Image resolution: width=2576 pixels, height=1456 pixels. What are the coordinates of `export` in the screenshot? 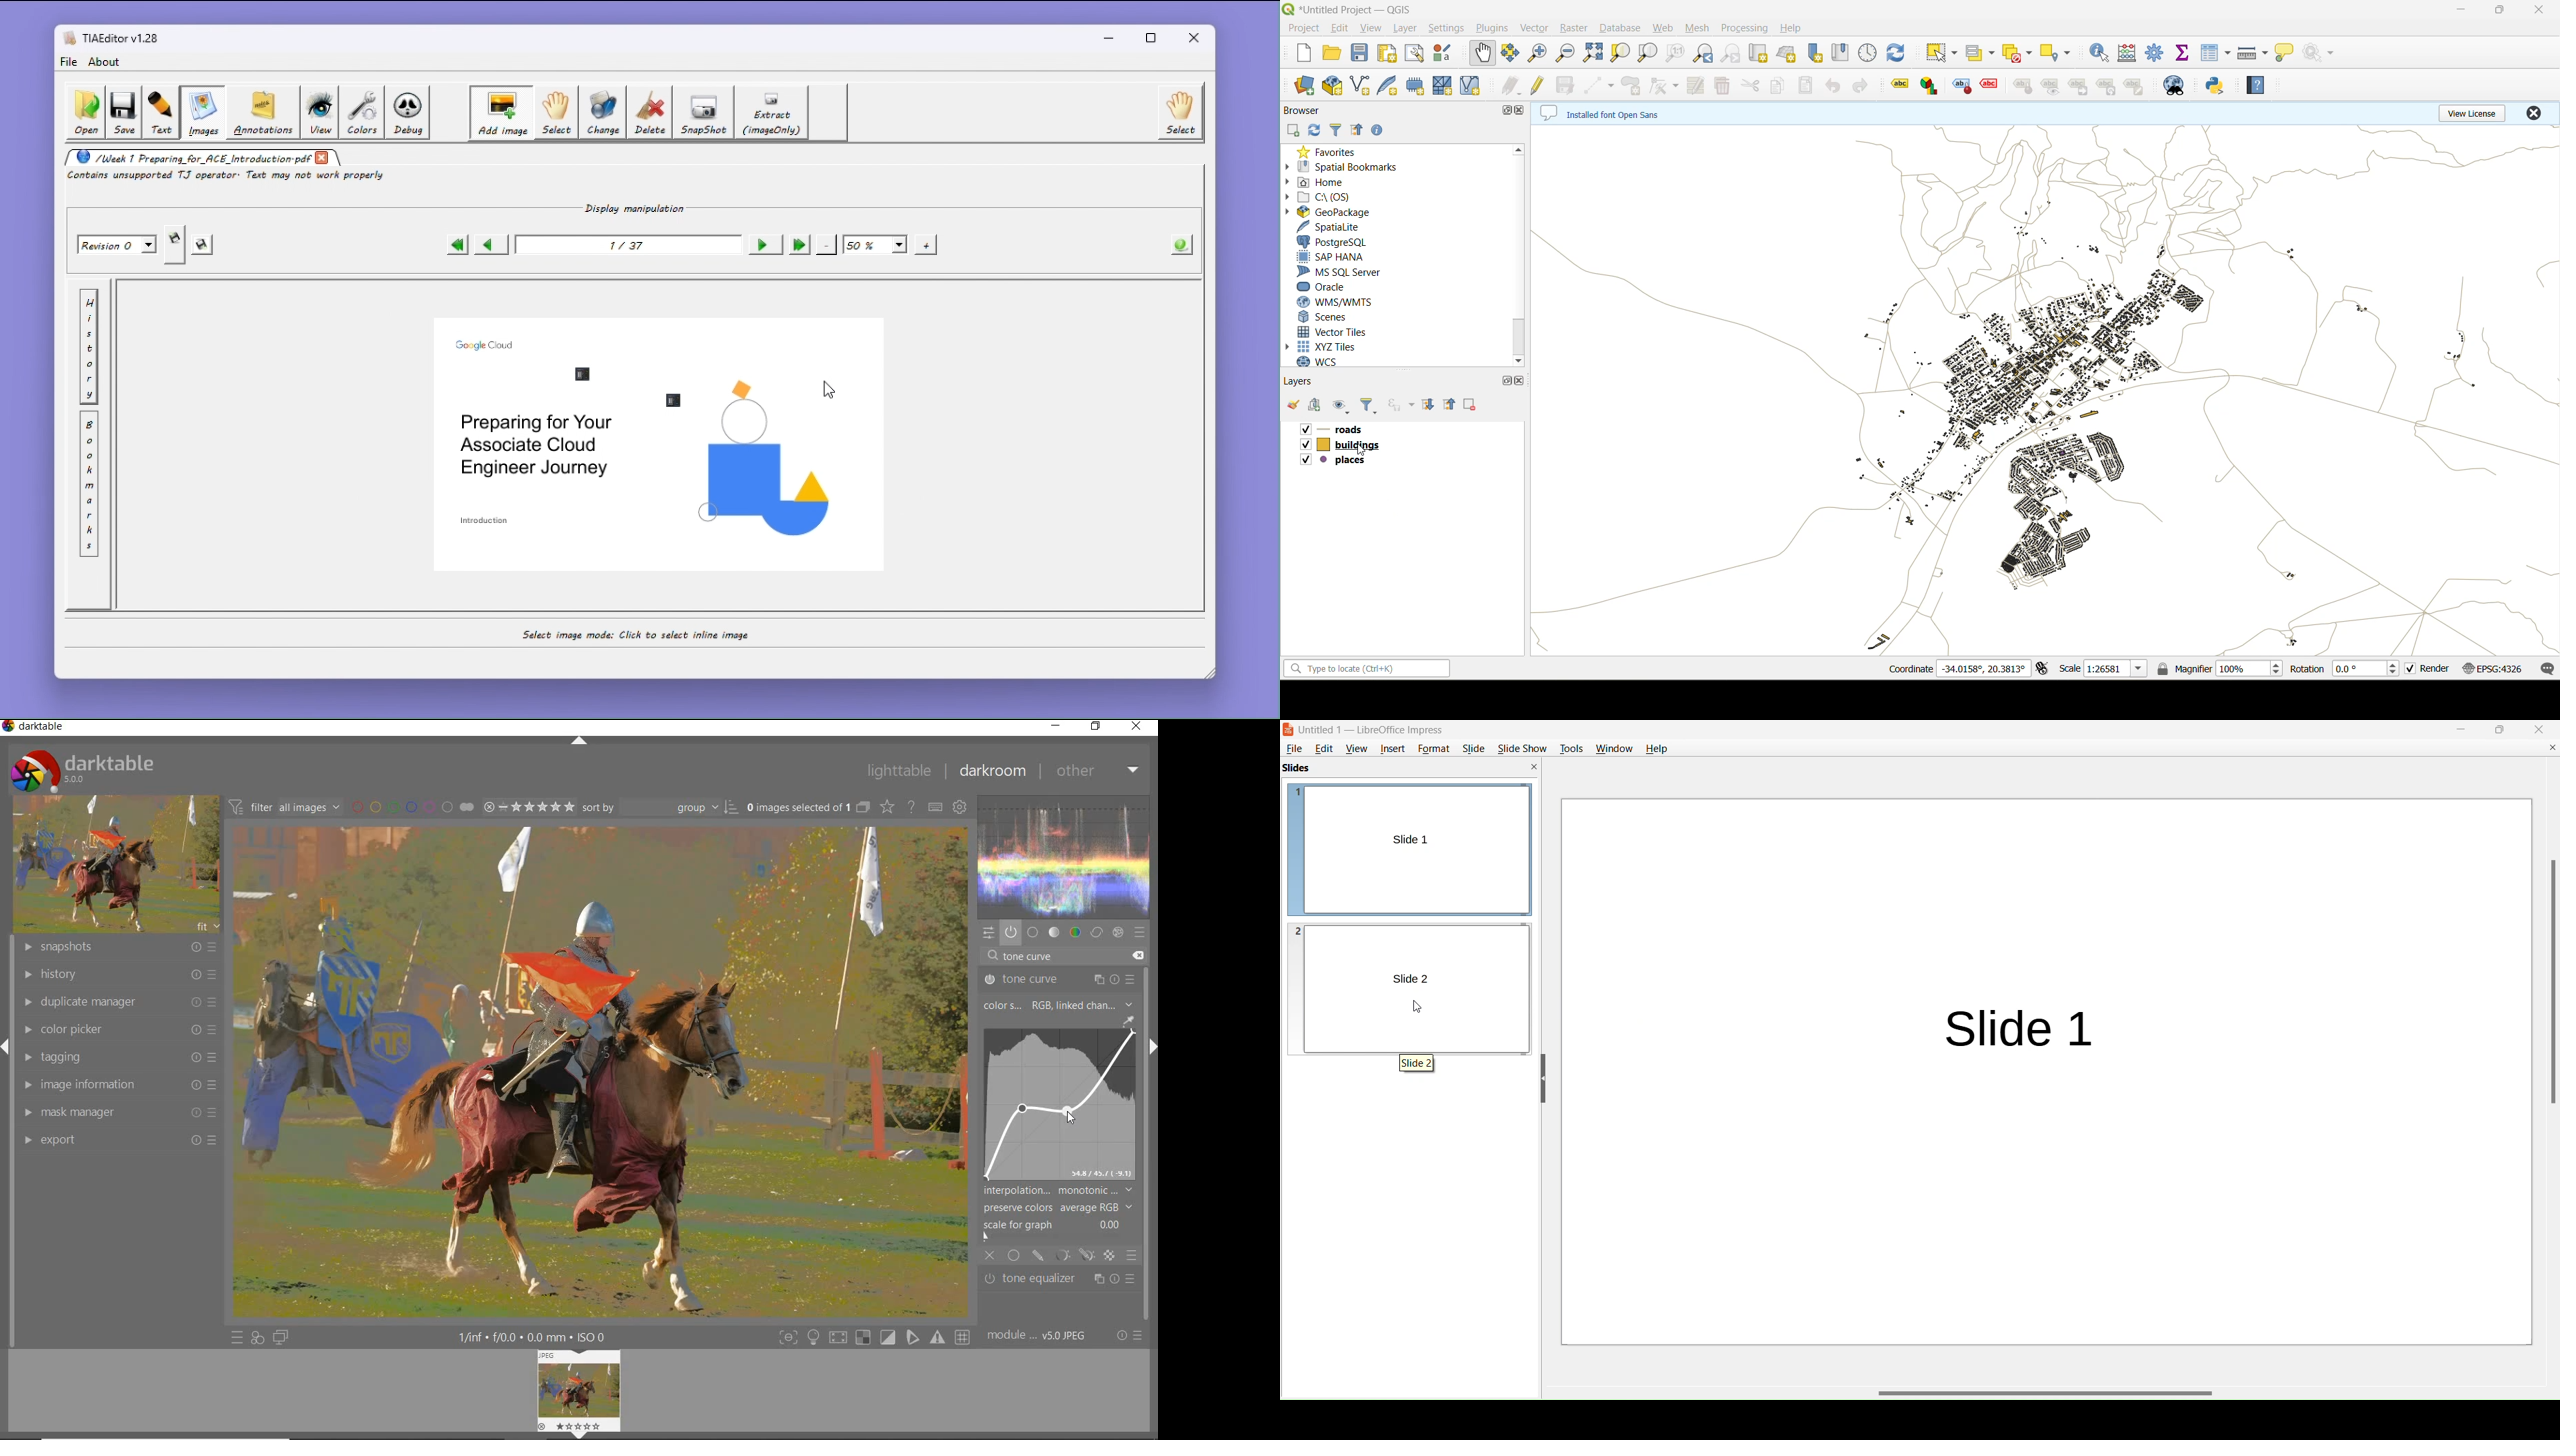 It's located at (117, 1140).